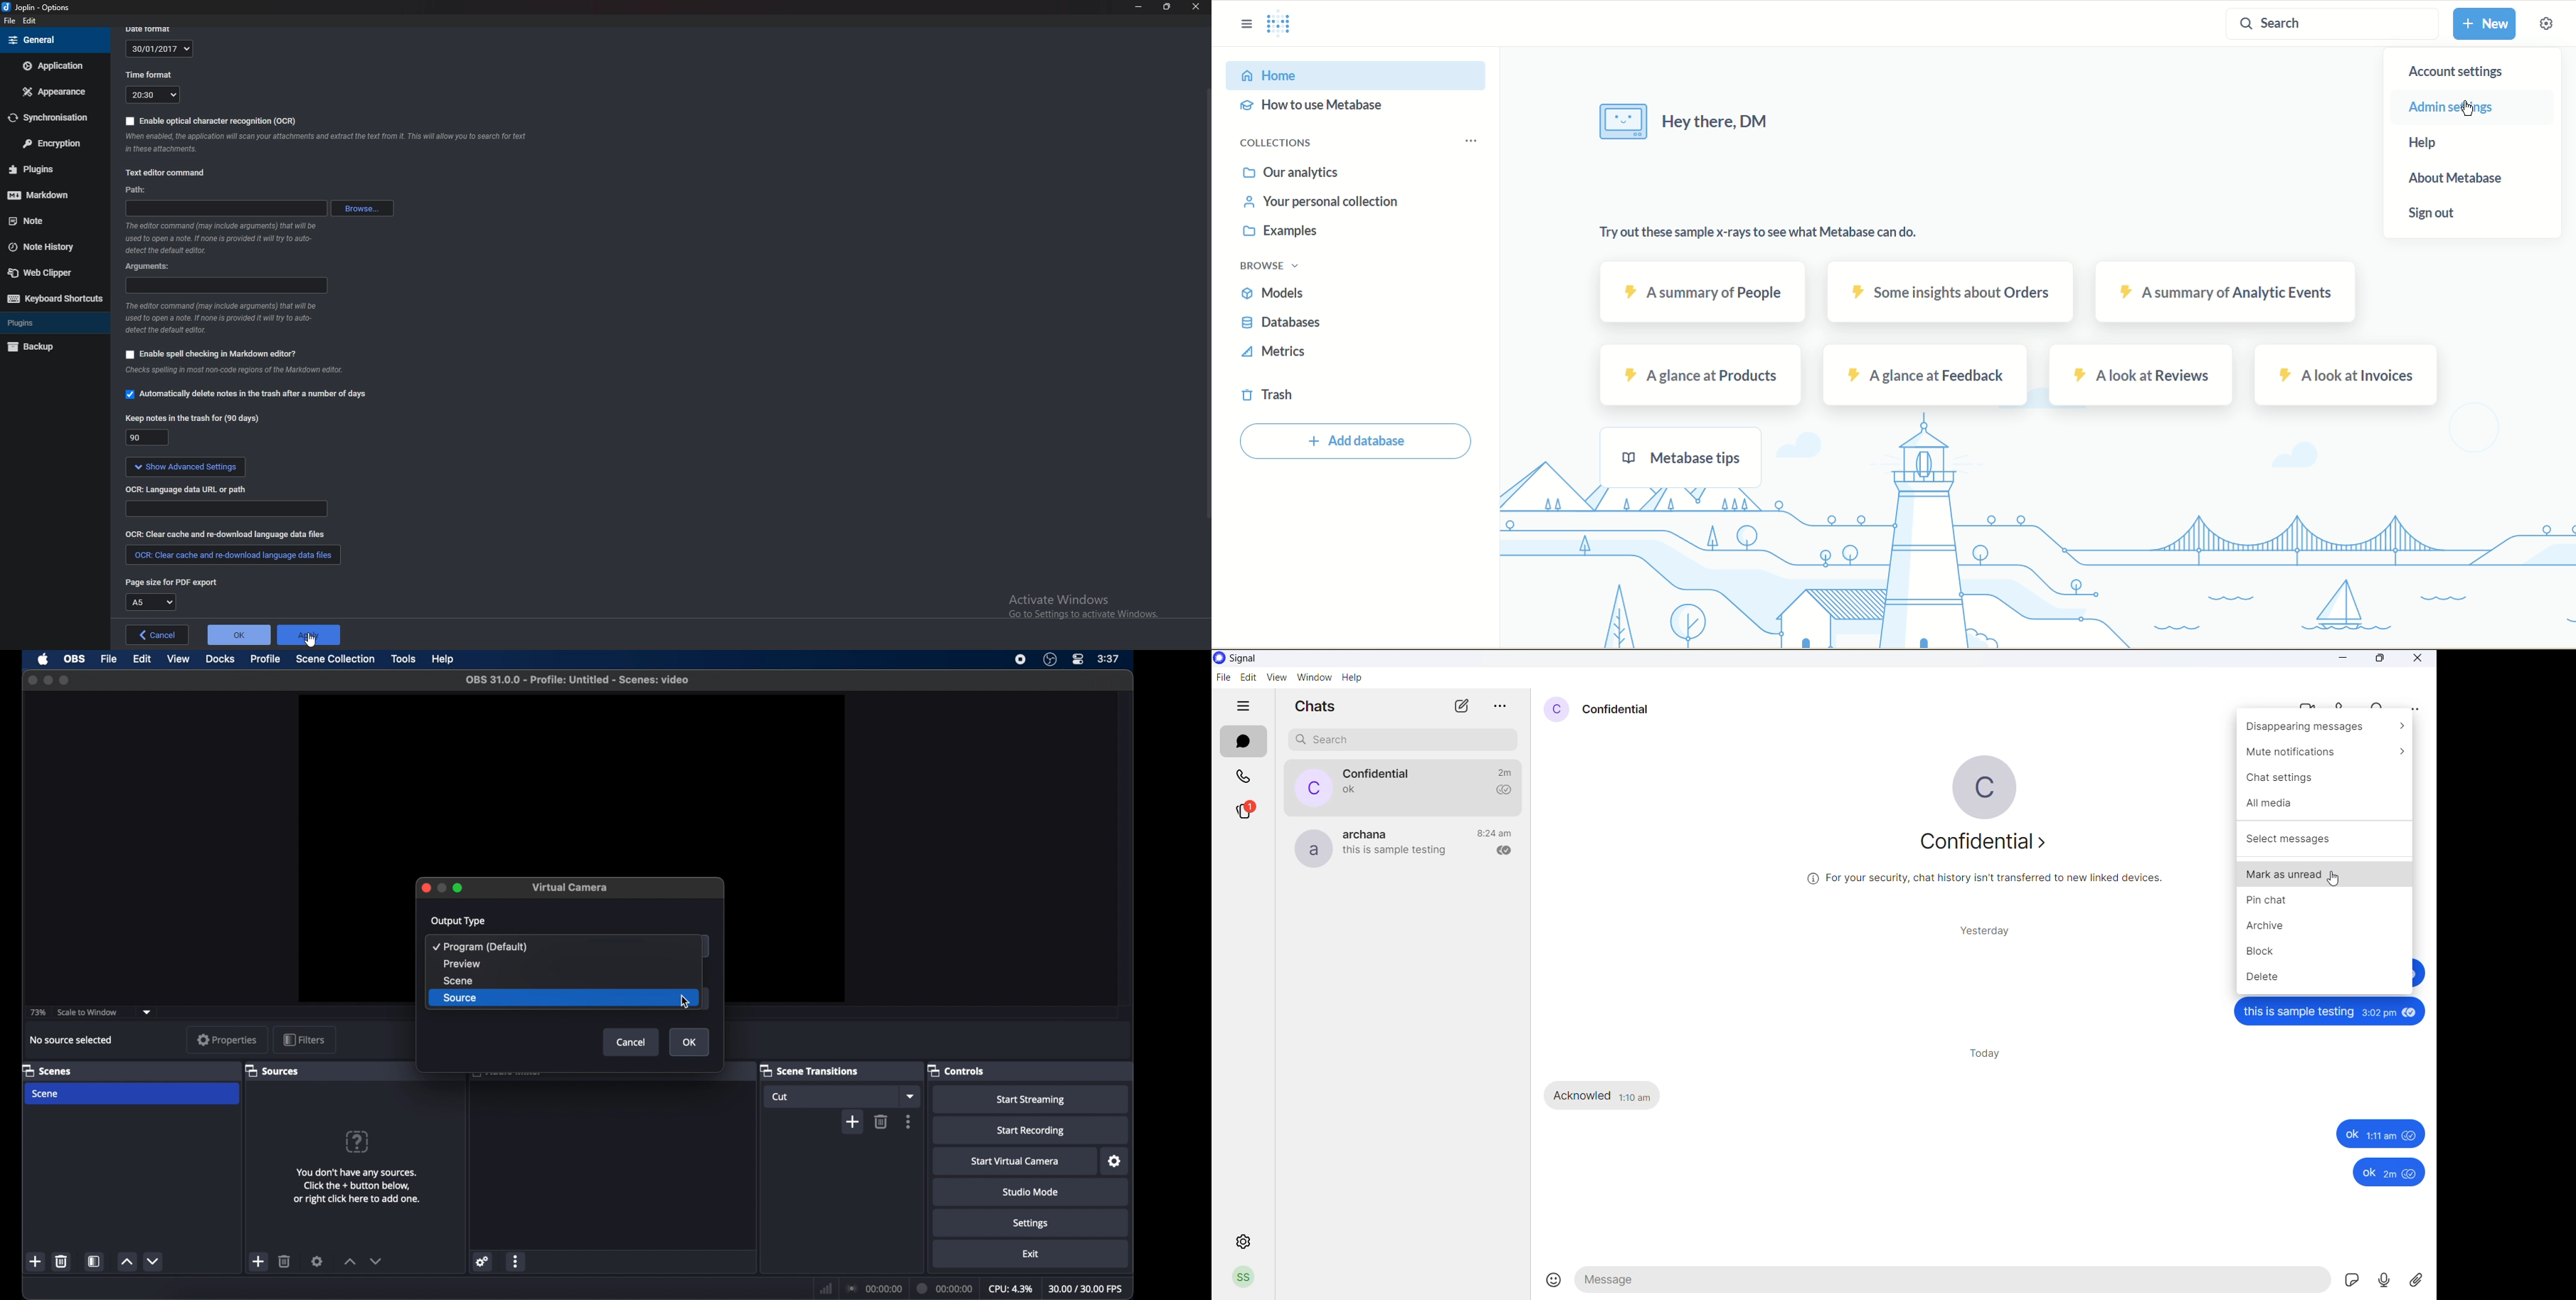 The width and height of the screenshot is (2576, 1316). What do you see at coordinates (1087, 612) in the screenshot?
I see `activate windows` at bounding box center [1087, 612].